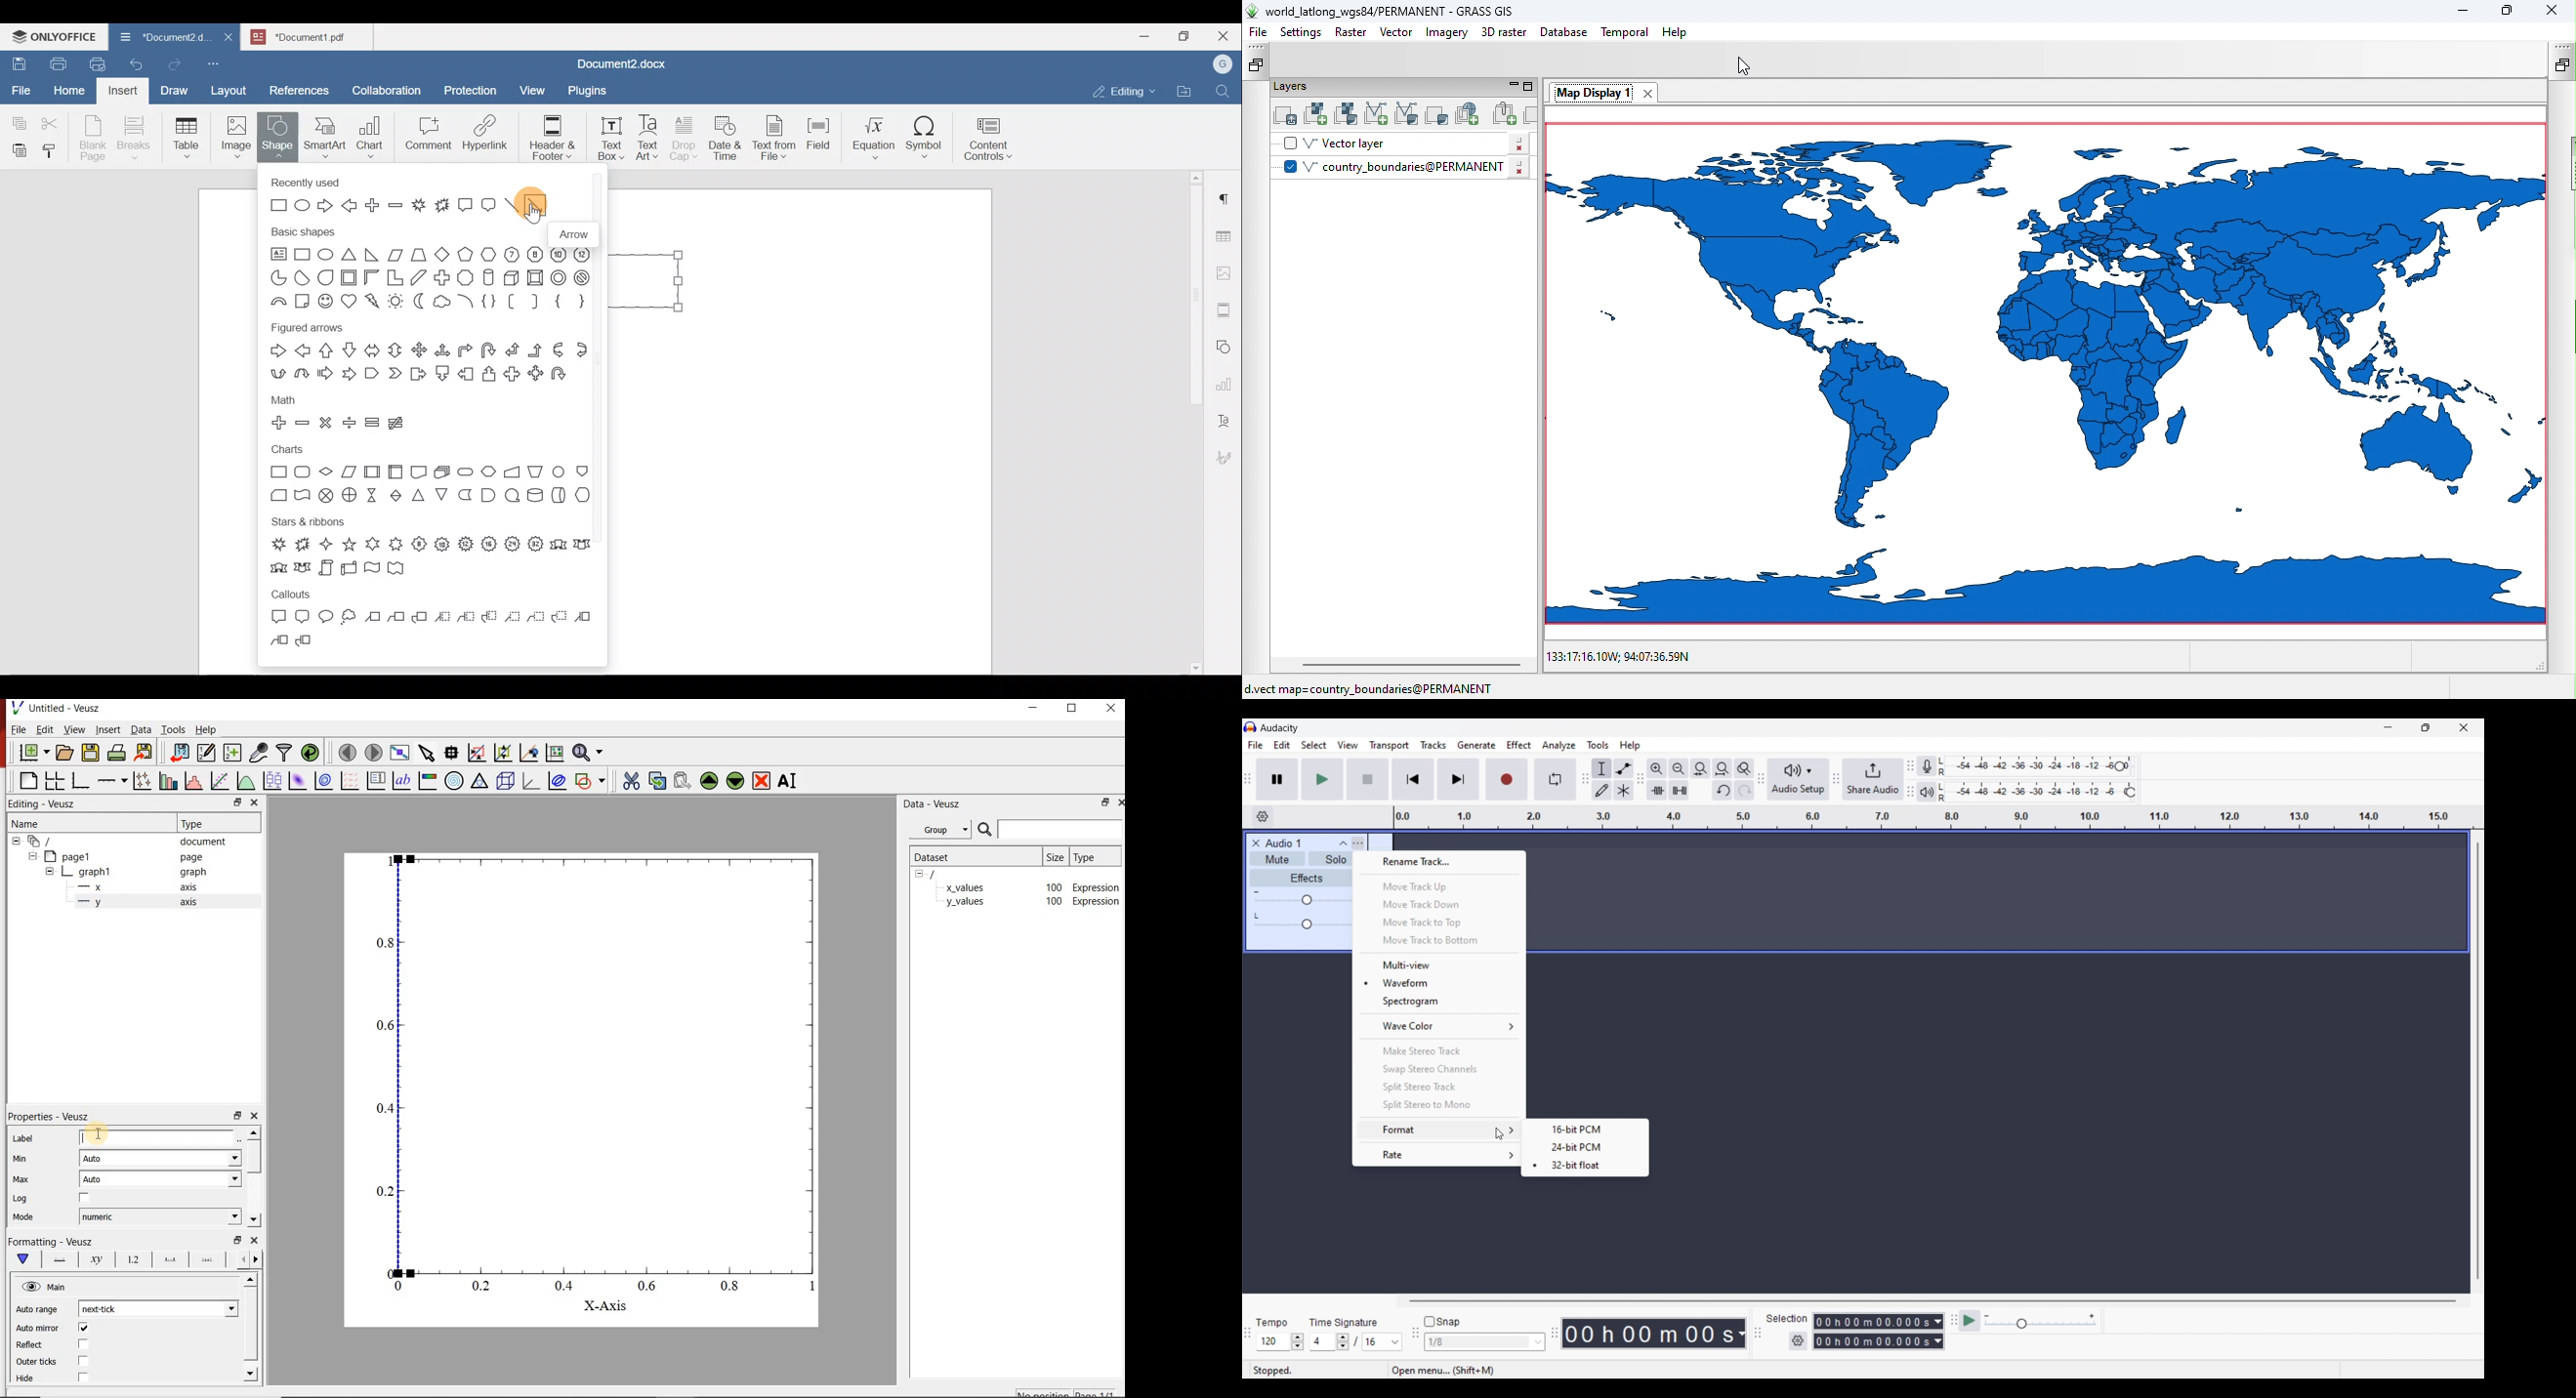  What do you see at coordinates (1935, 792) in the screenshot?
I see `Playback meter` at bounding box center [1935, 792].